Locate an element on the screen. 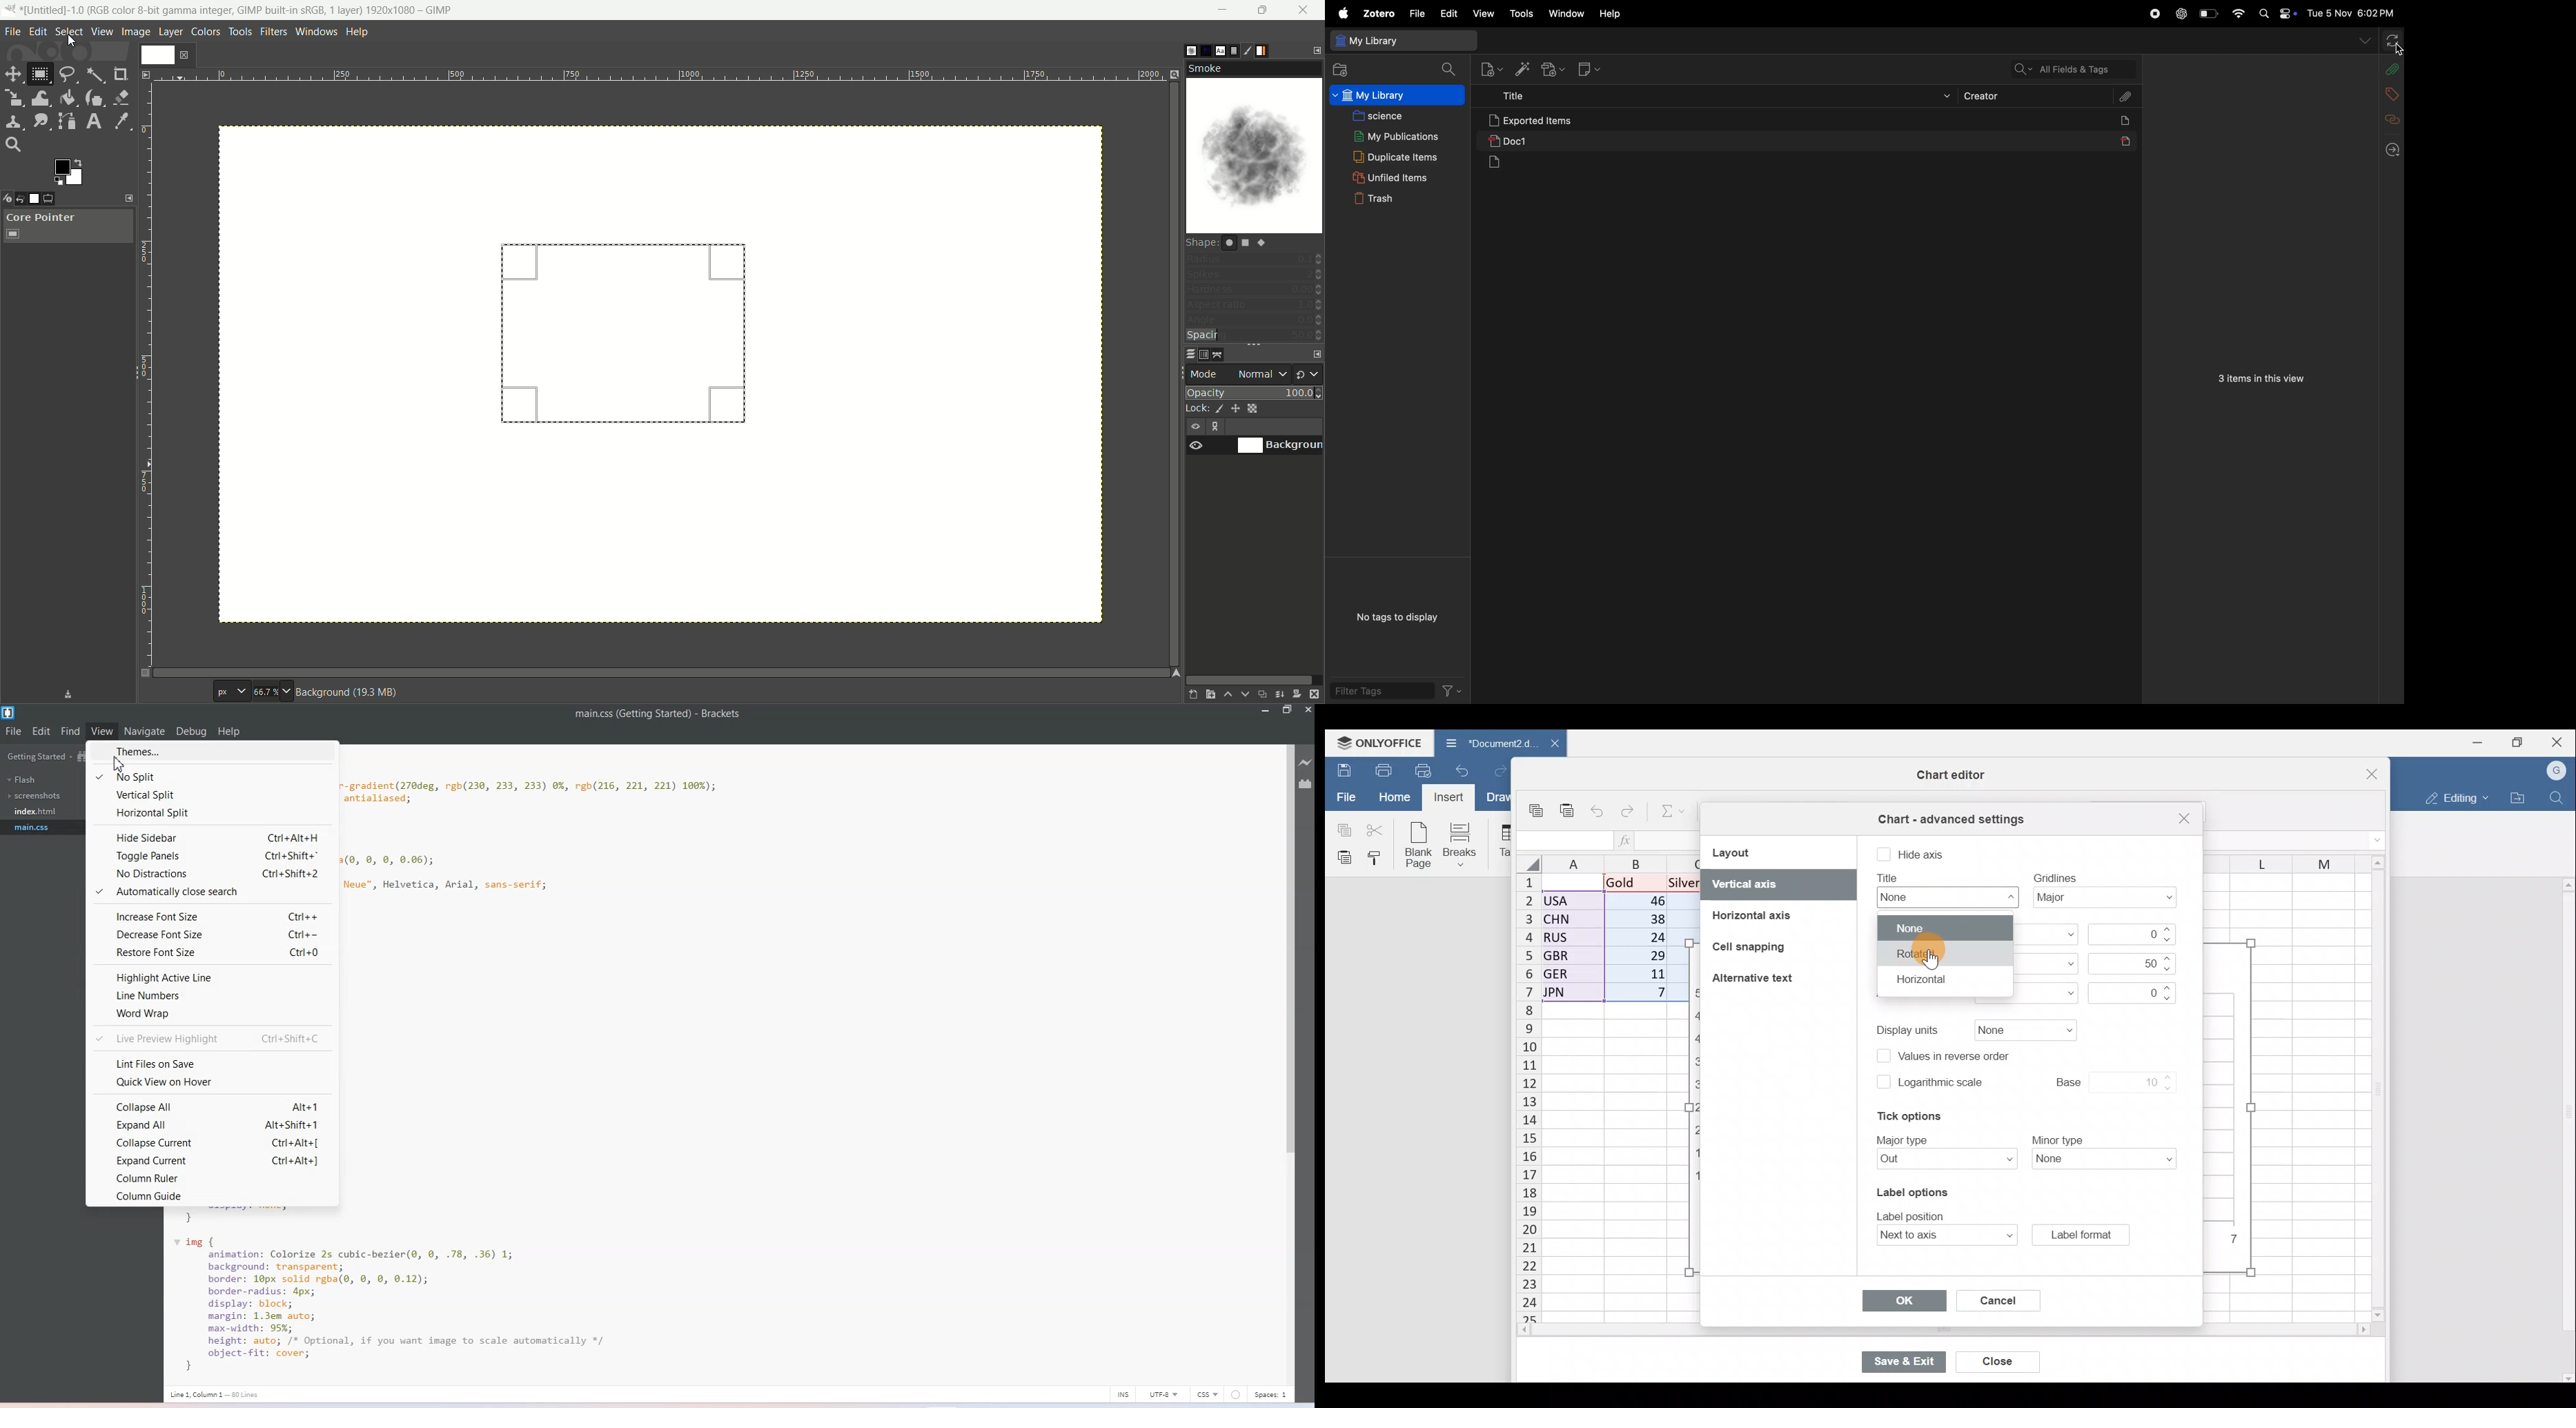  time and date is located at coordinates (2350, 13).